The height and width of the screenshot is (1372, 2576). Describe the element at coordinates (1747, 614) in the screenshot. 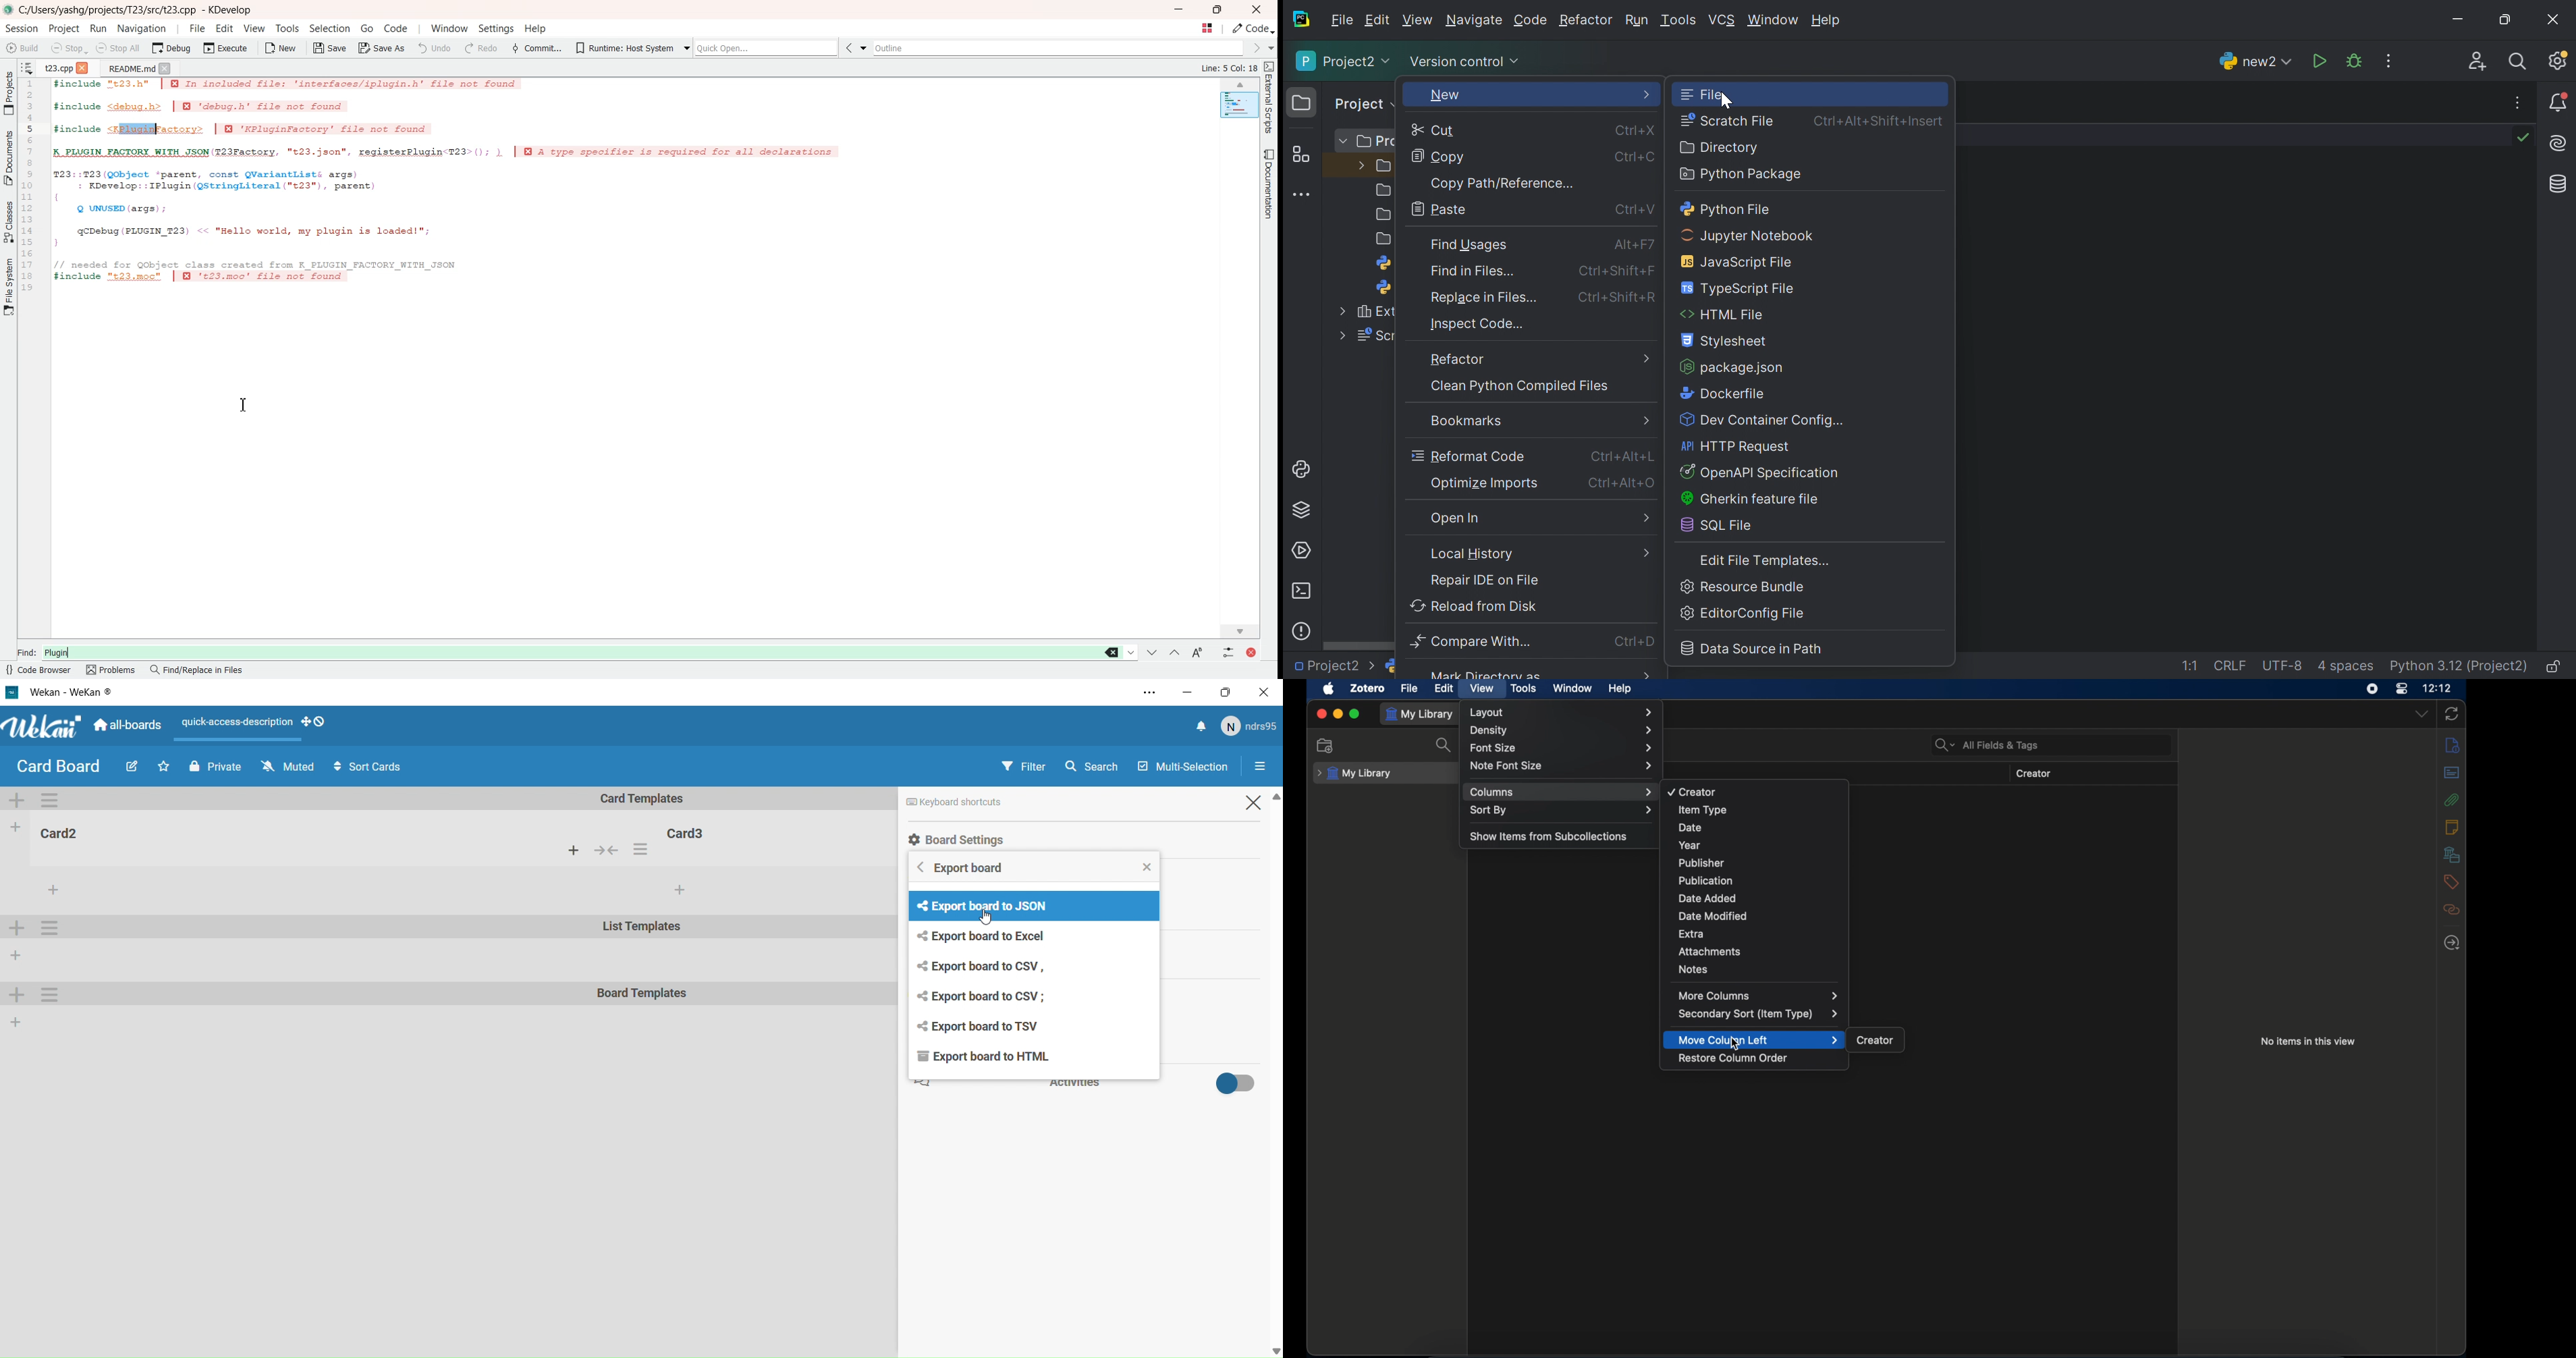

I see `Editor config file` at that location.